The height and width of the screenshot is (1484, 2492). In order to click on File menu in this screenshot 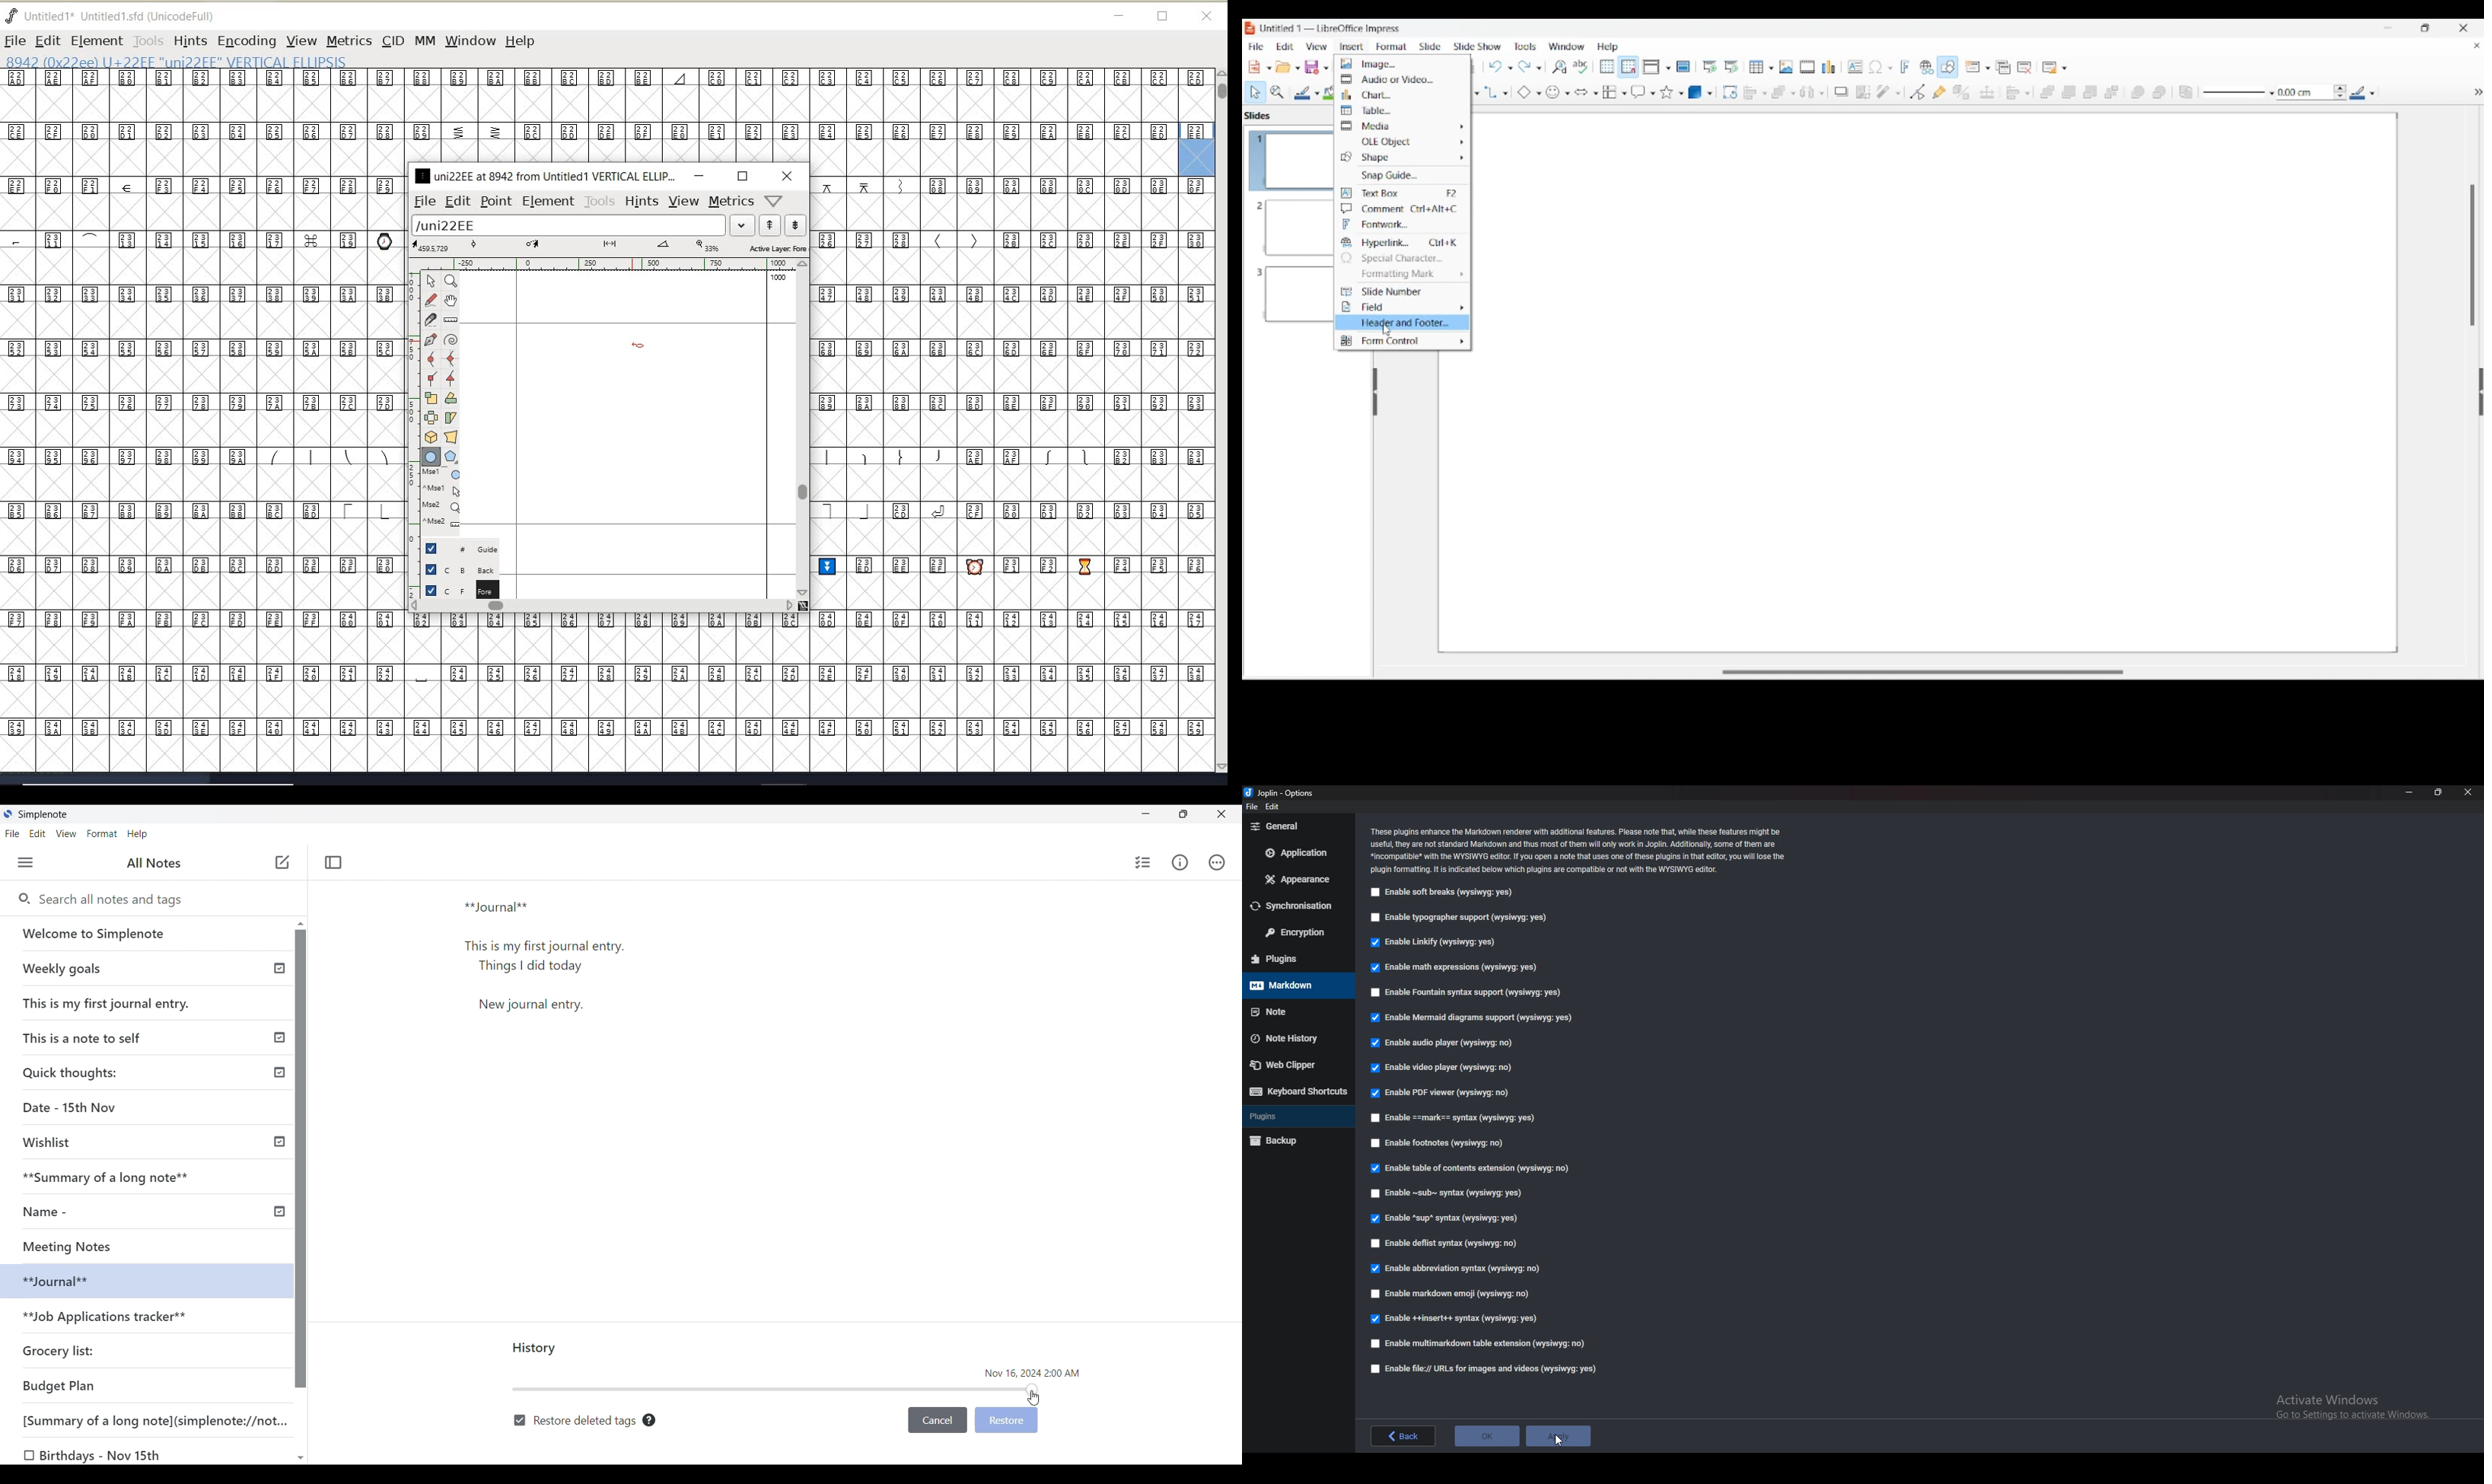, I will do `click(1256, 47)`.